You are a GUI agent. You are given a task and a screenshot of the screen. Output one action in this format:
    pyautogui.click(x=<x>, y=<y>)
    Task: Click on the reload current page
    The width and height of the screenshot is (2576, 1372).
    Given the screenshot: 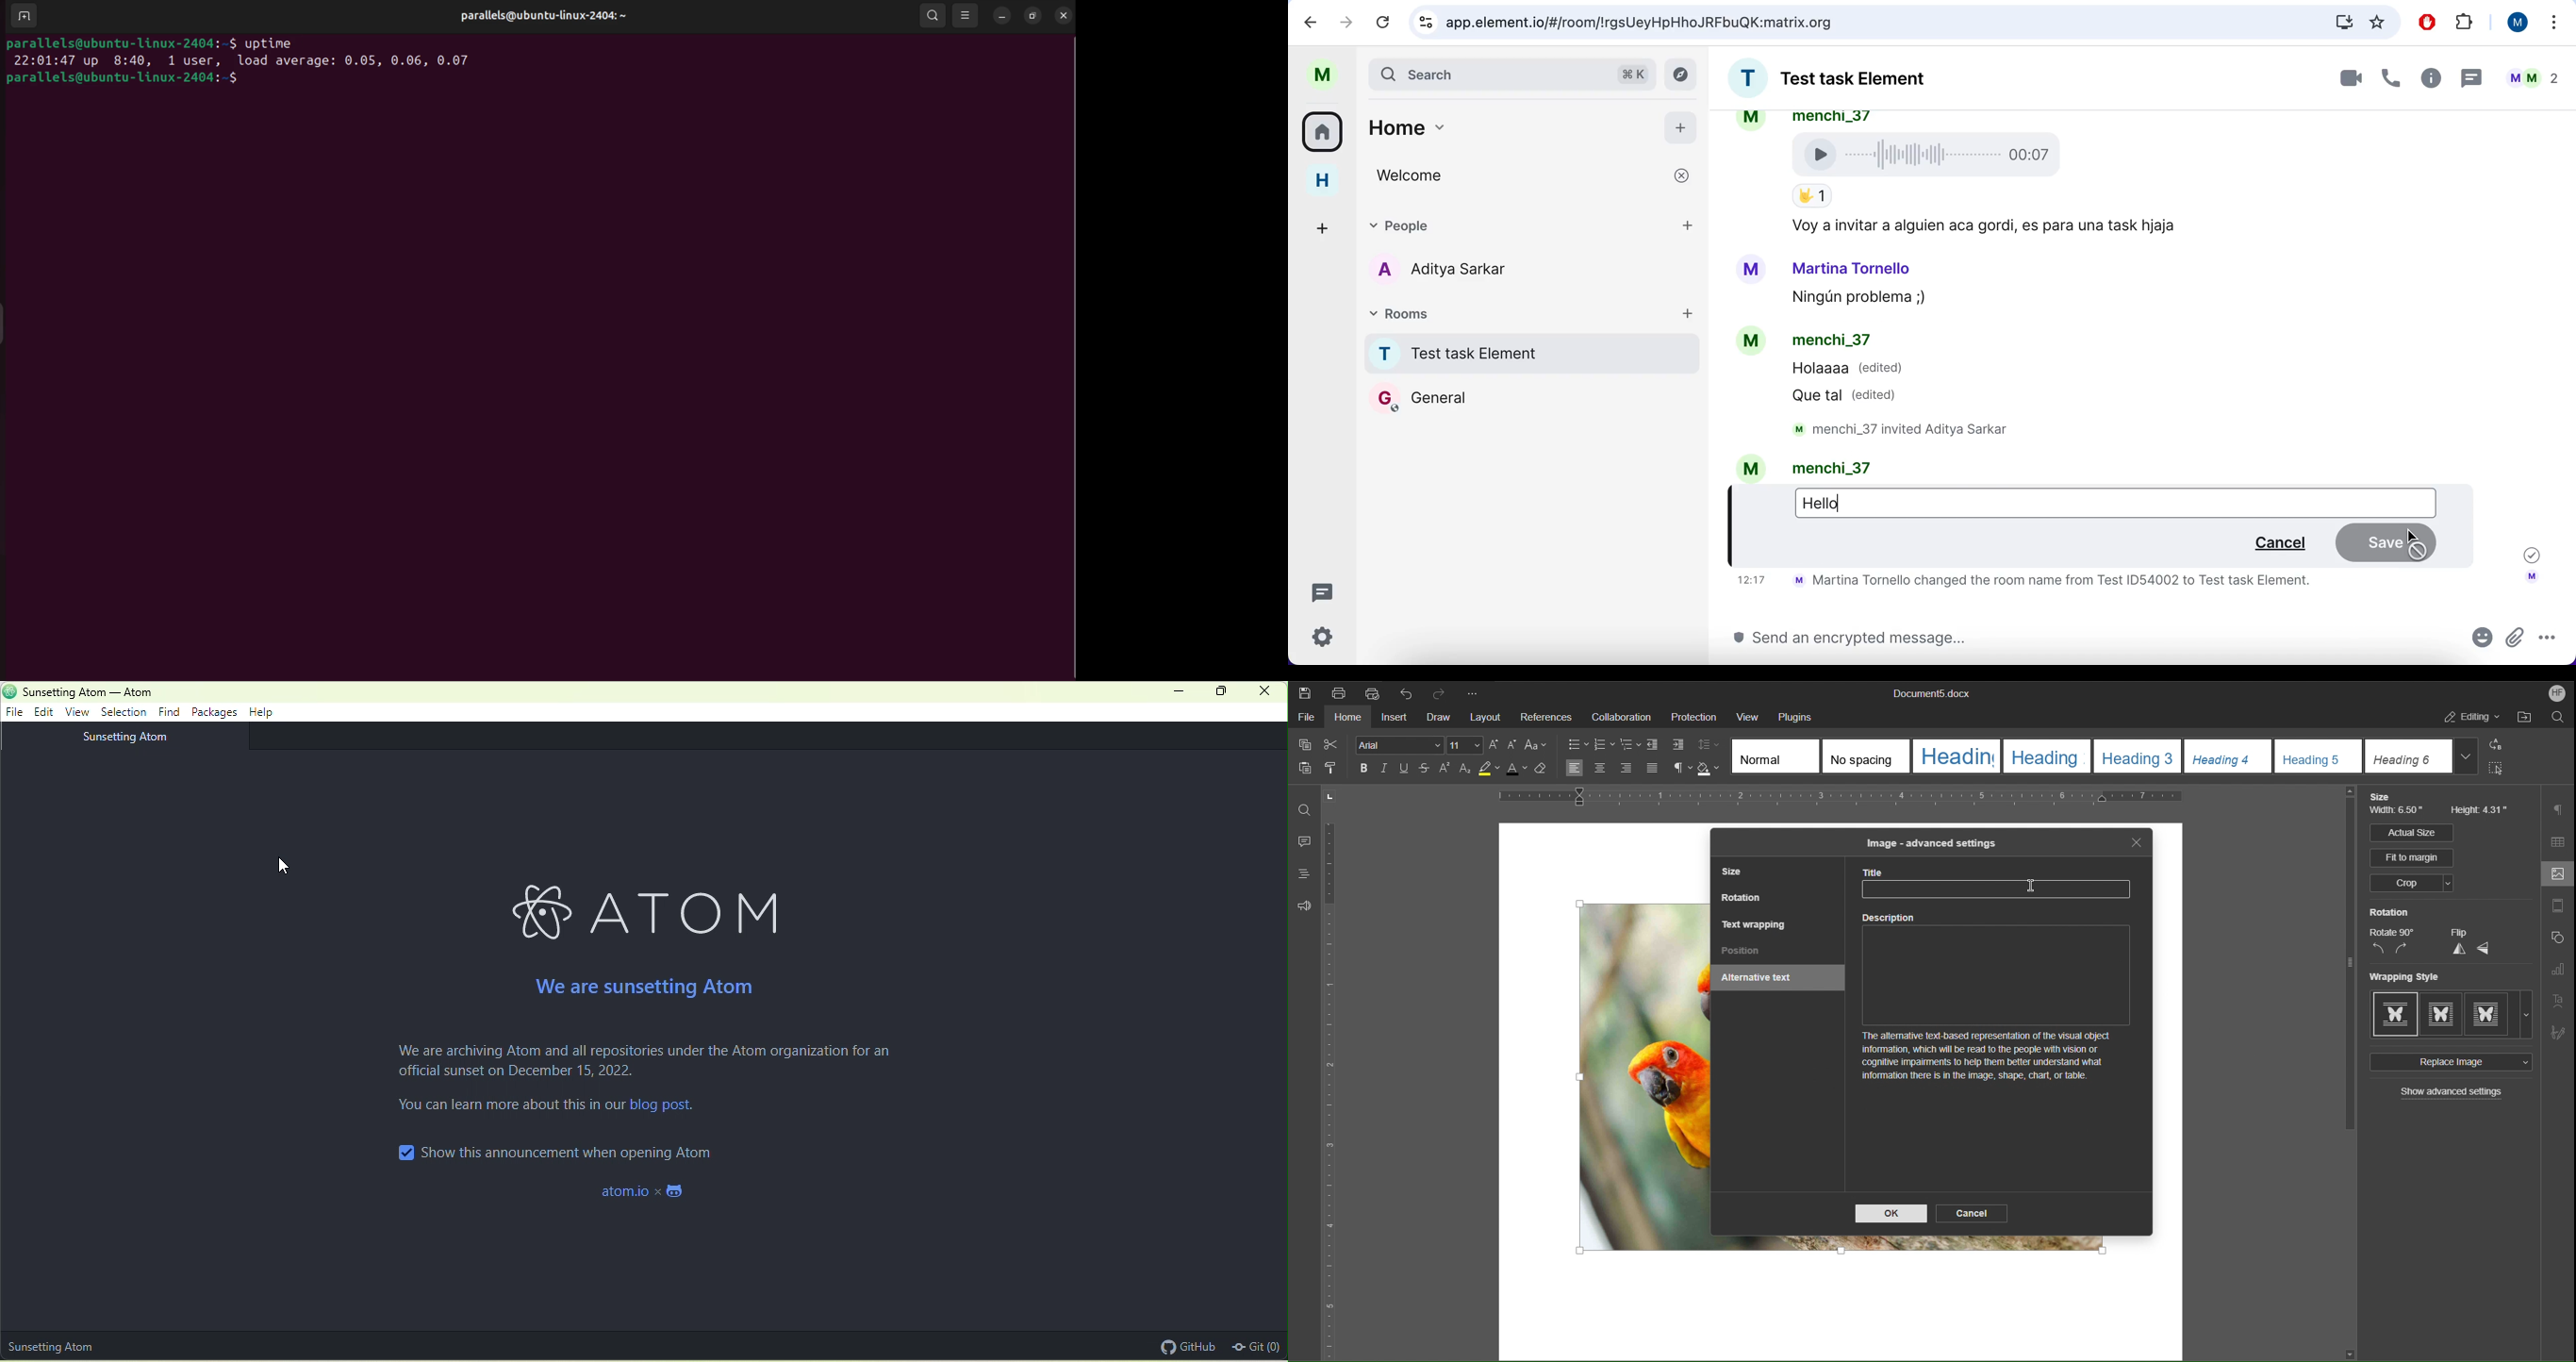 What is the action you would take?
    pyautogui.click(x=1387, y=22)
    